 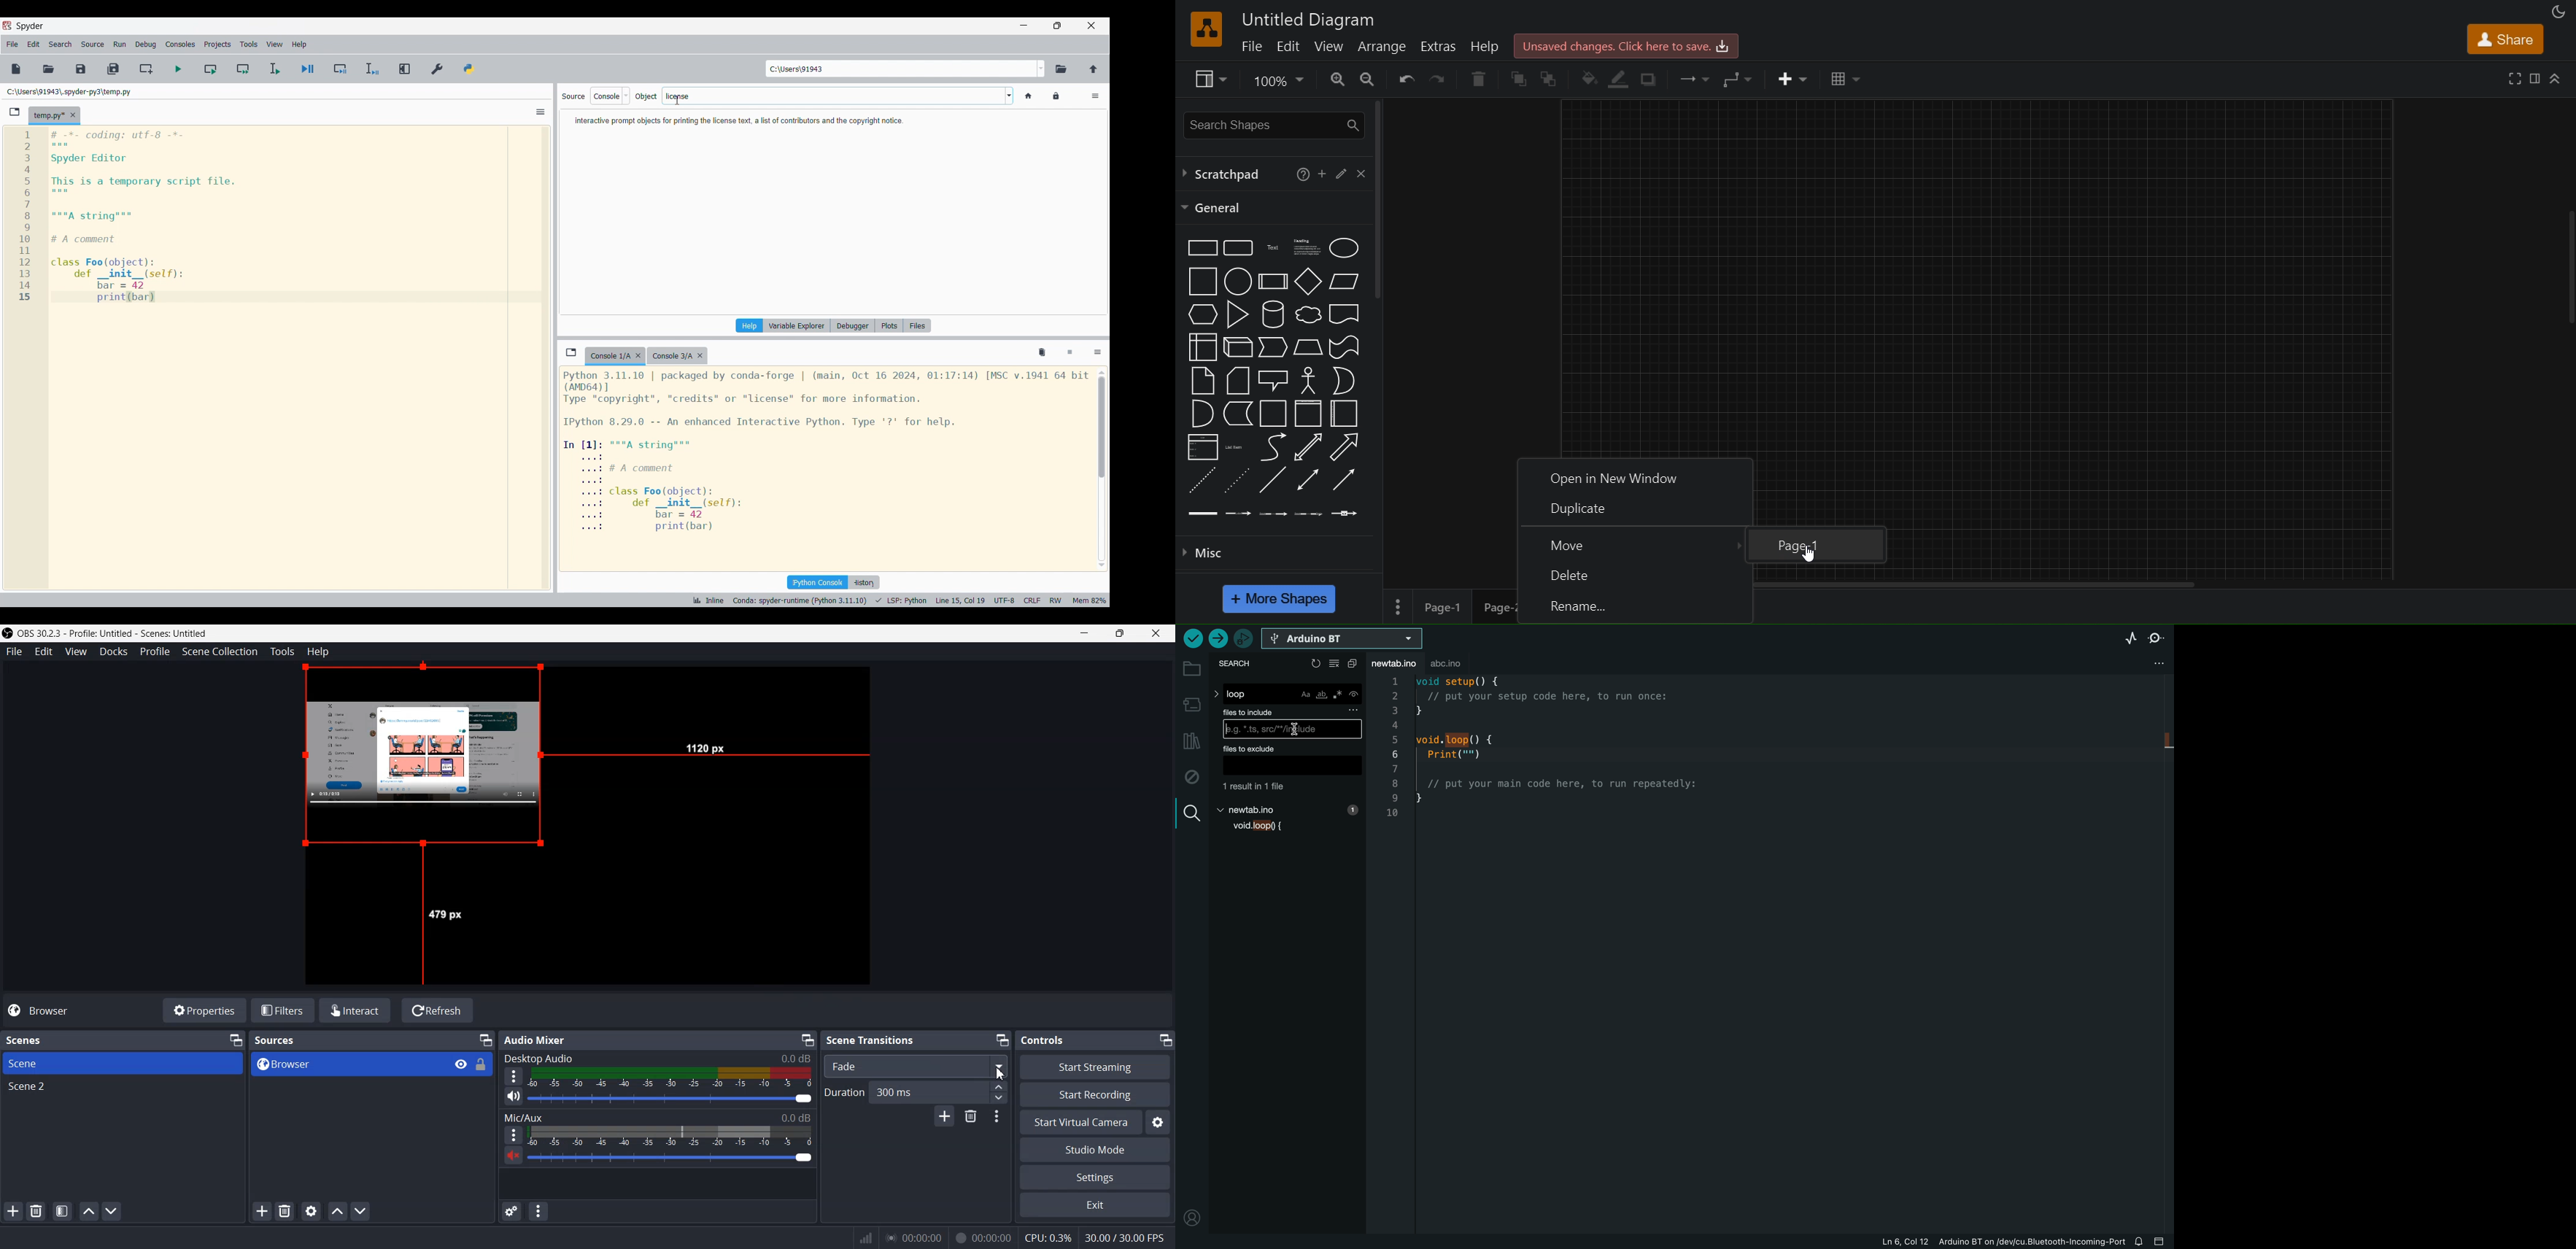 What do you see at coordinates (711, 597) in the screenshot?
I see `Inline ` at bounding box center [711, 597].